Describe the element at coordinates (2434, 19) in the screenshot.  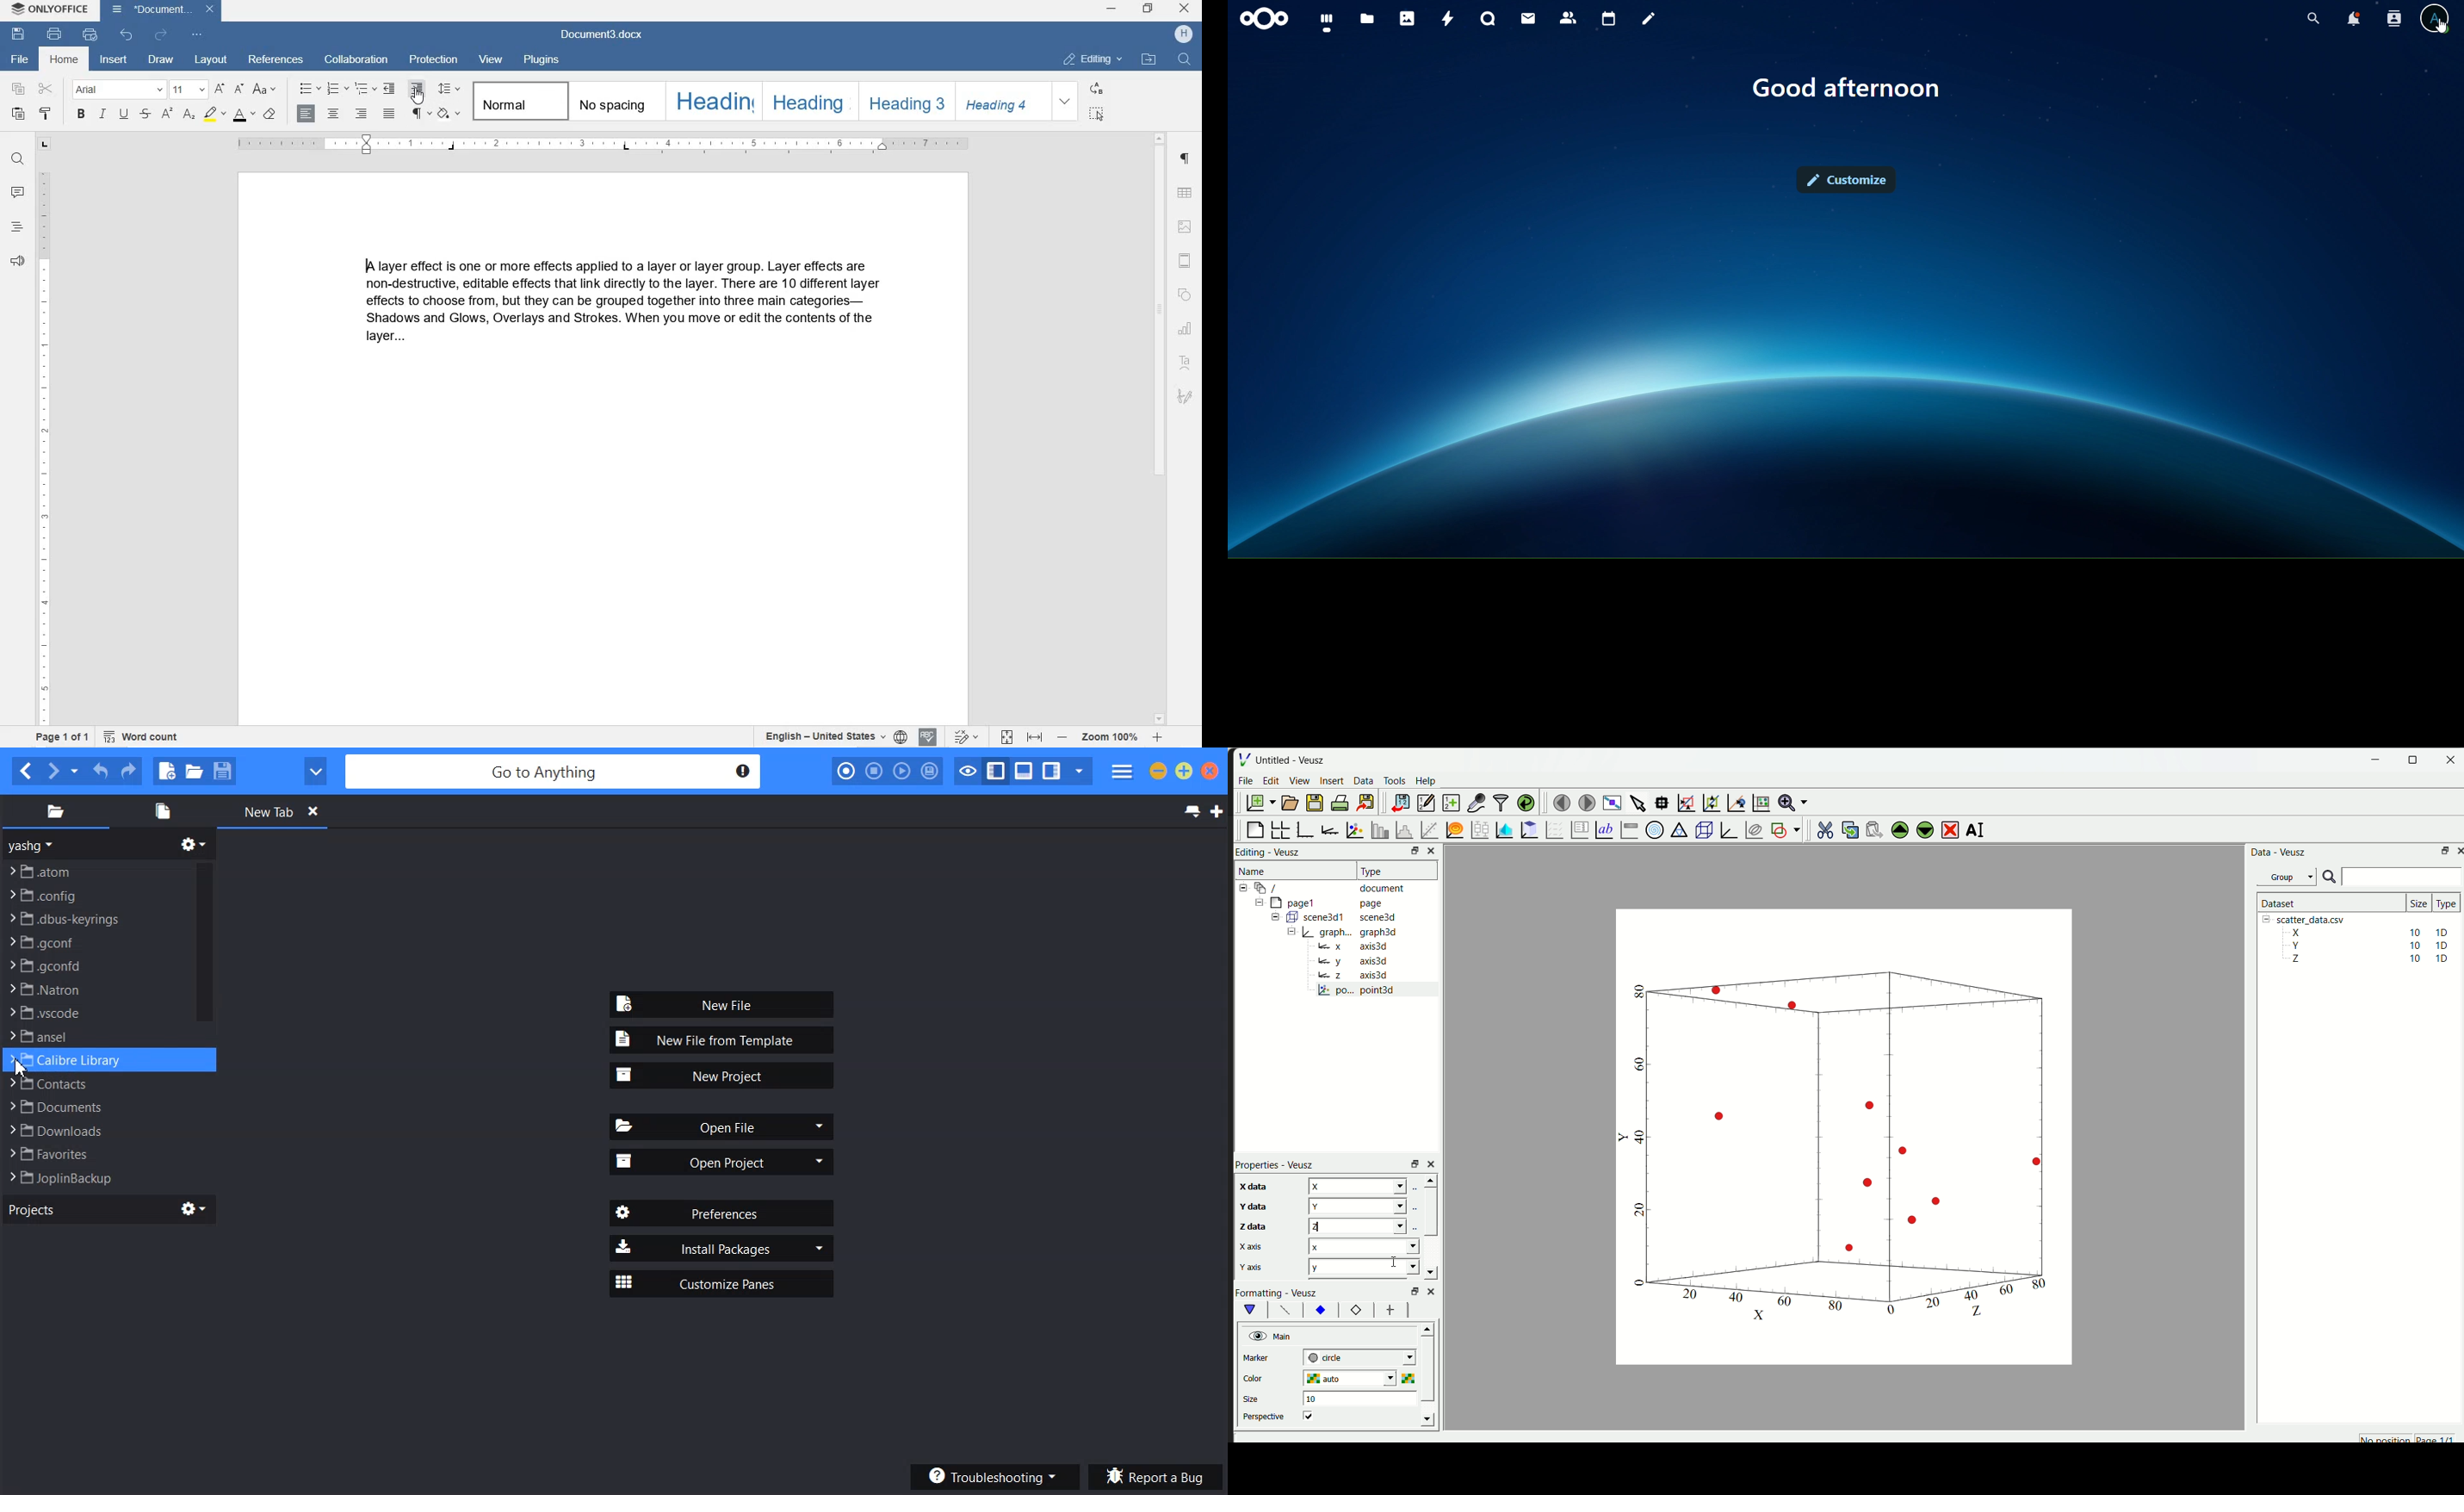
I see `view profile` at that location.